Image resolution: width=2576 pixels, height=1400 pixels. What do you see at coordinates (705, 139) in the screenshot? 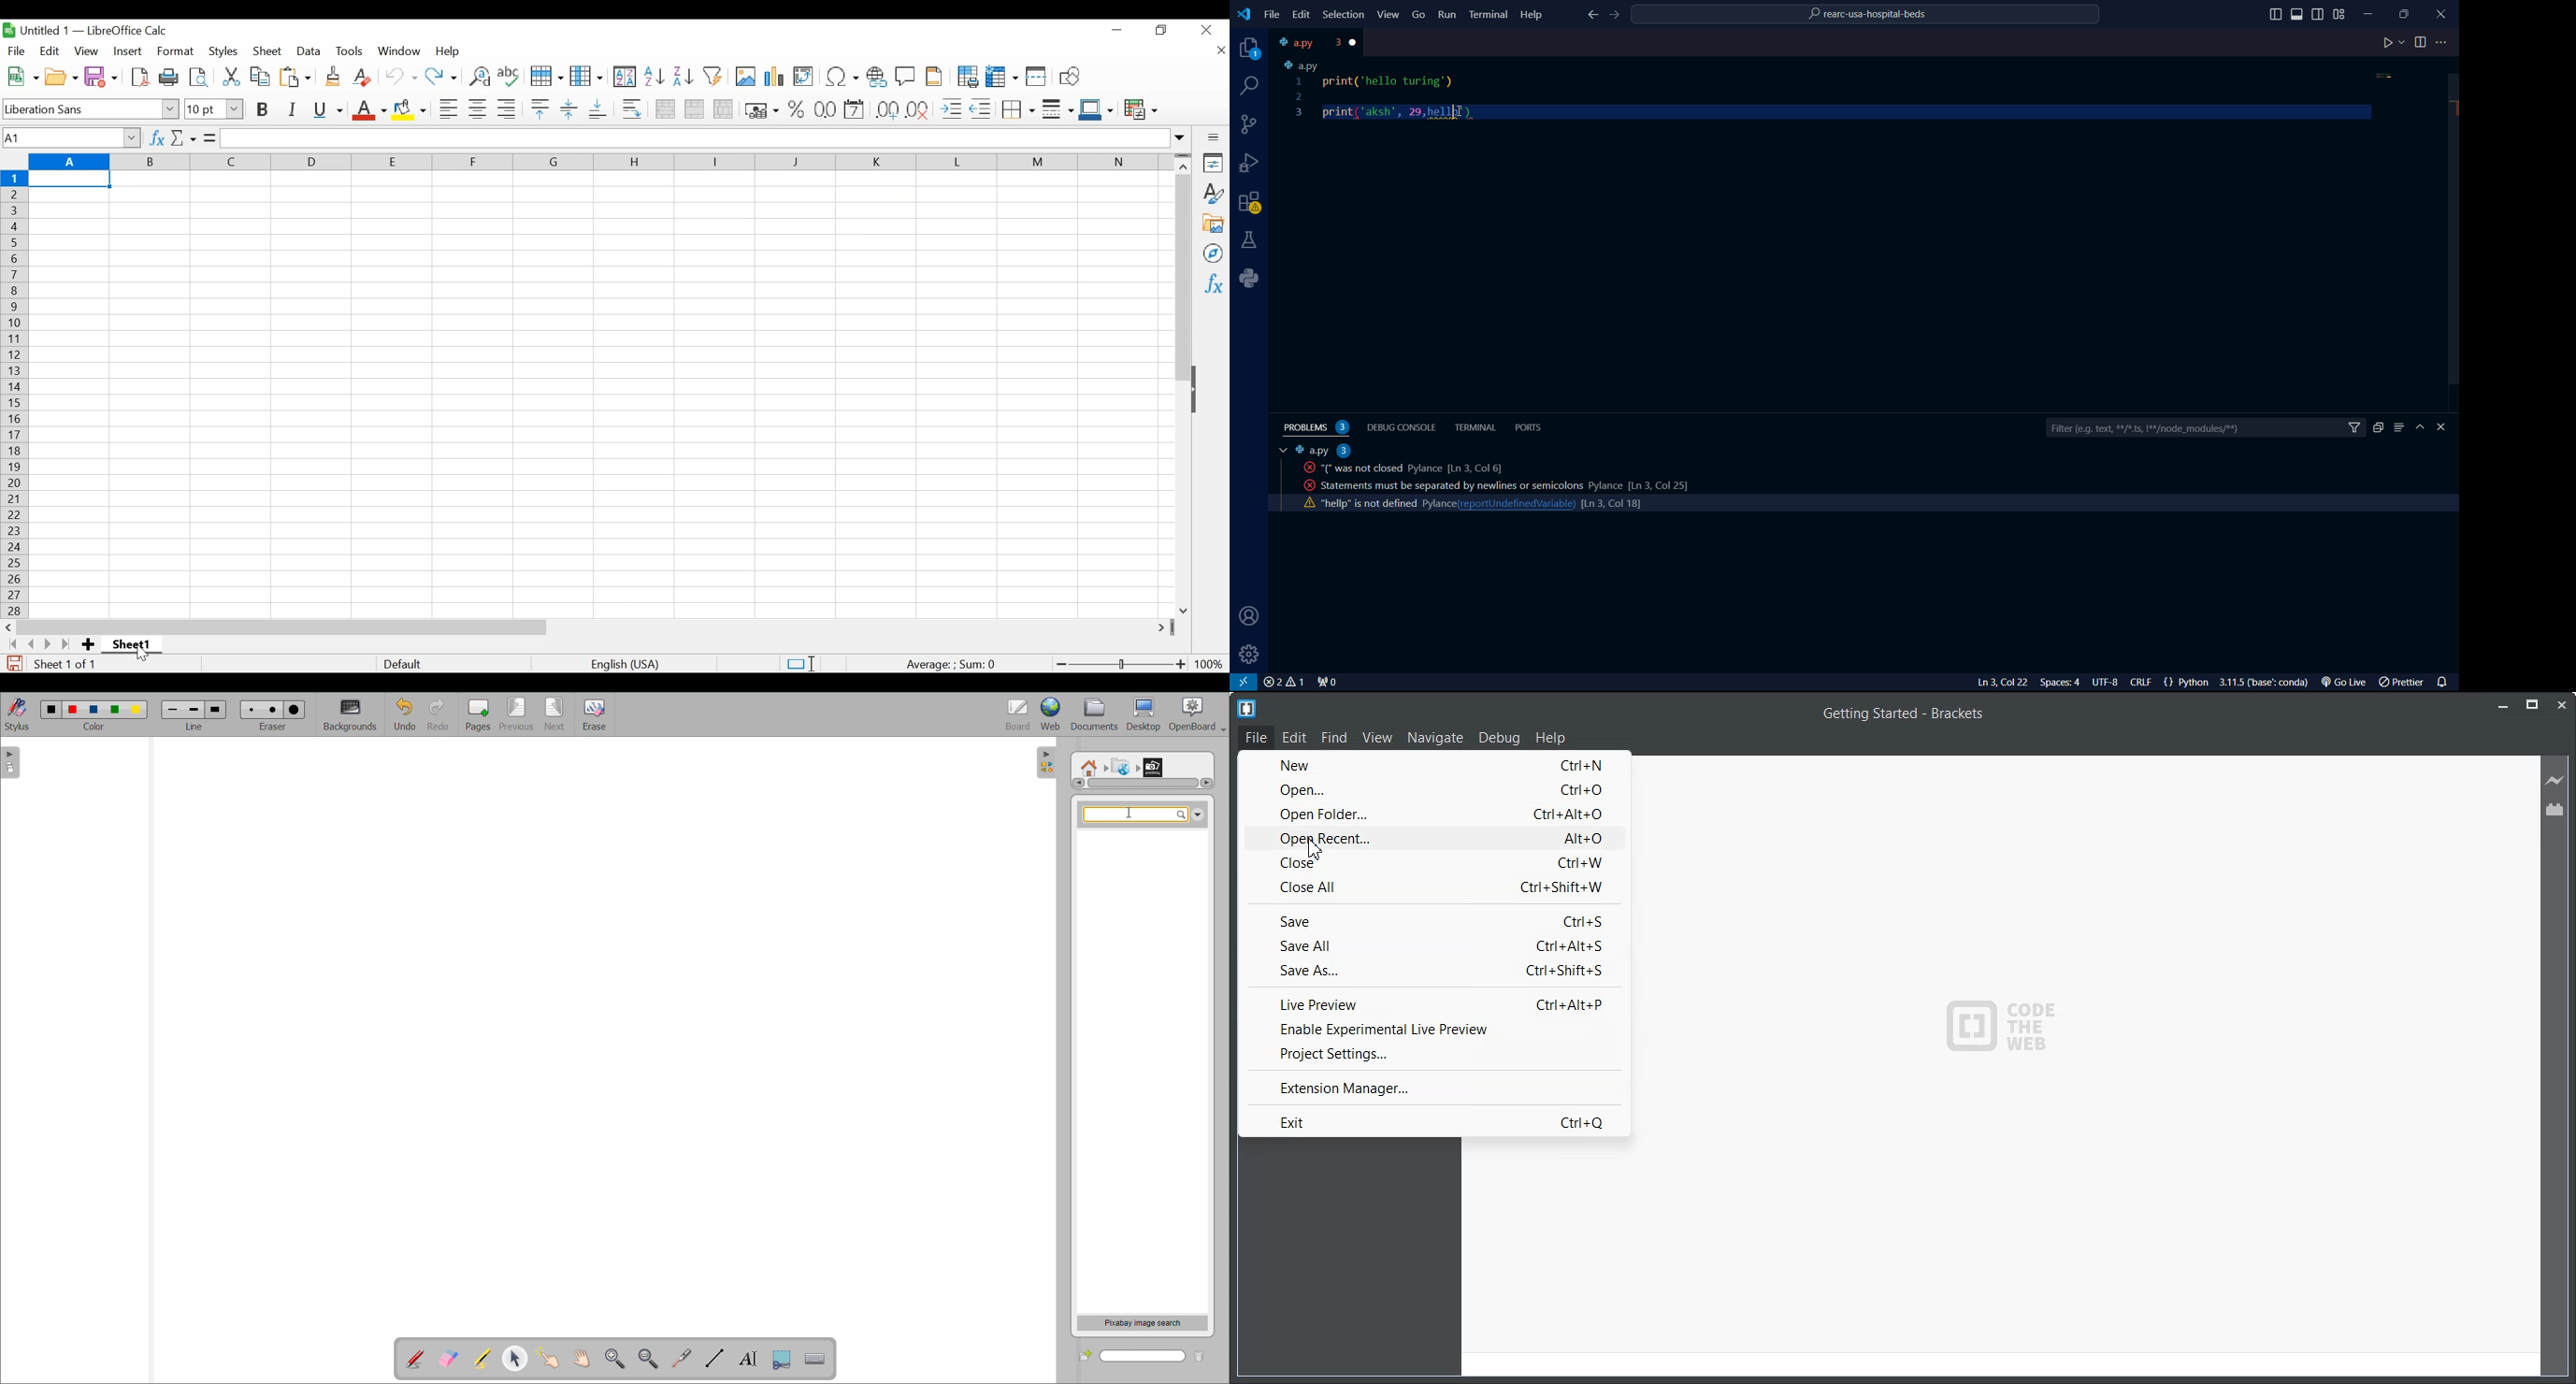
I see `Formular Bar` at bounding box center [705, 139].